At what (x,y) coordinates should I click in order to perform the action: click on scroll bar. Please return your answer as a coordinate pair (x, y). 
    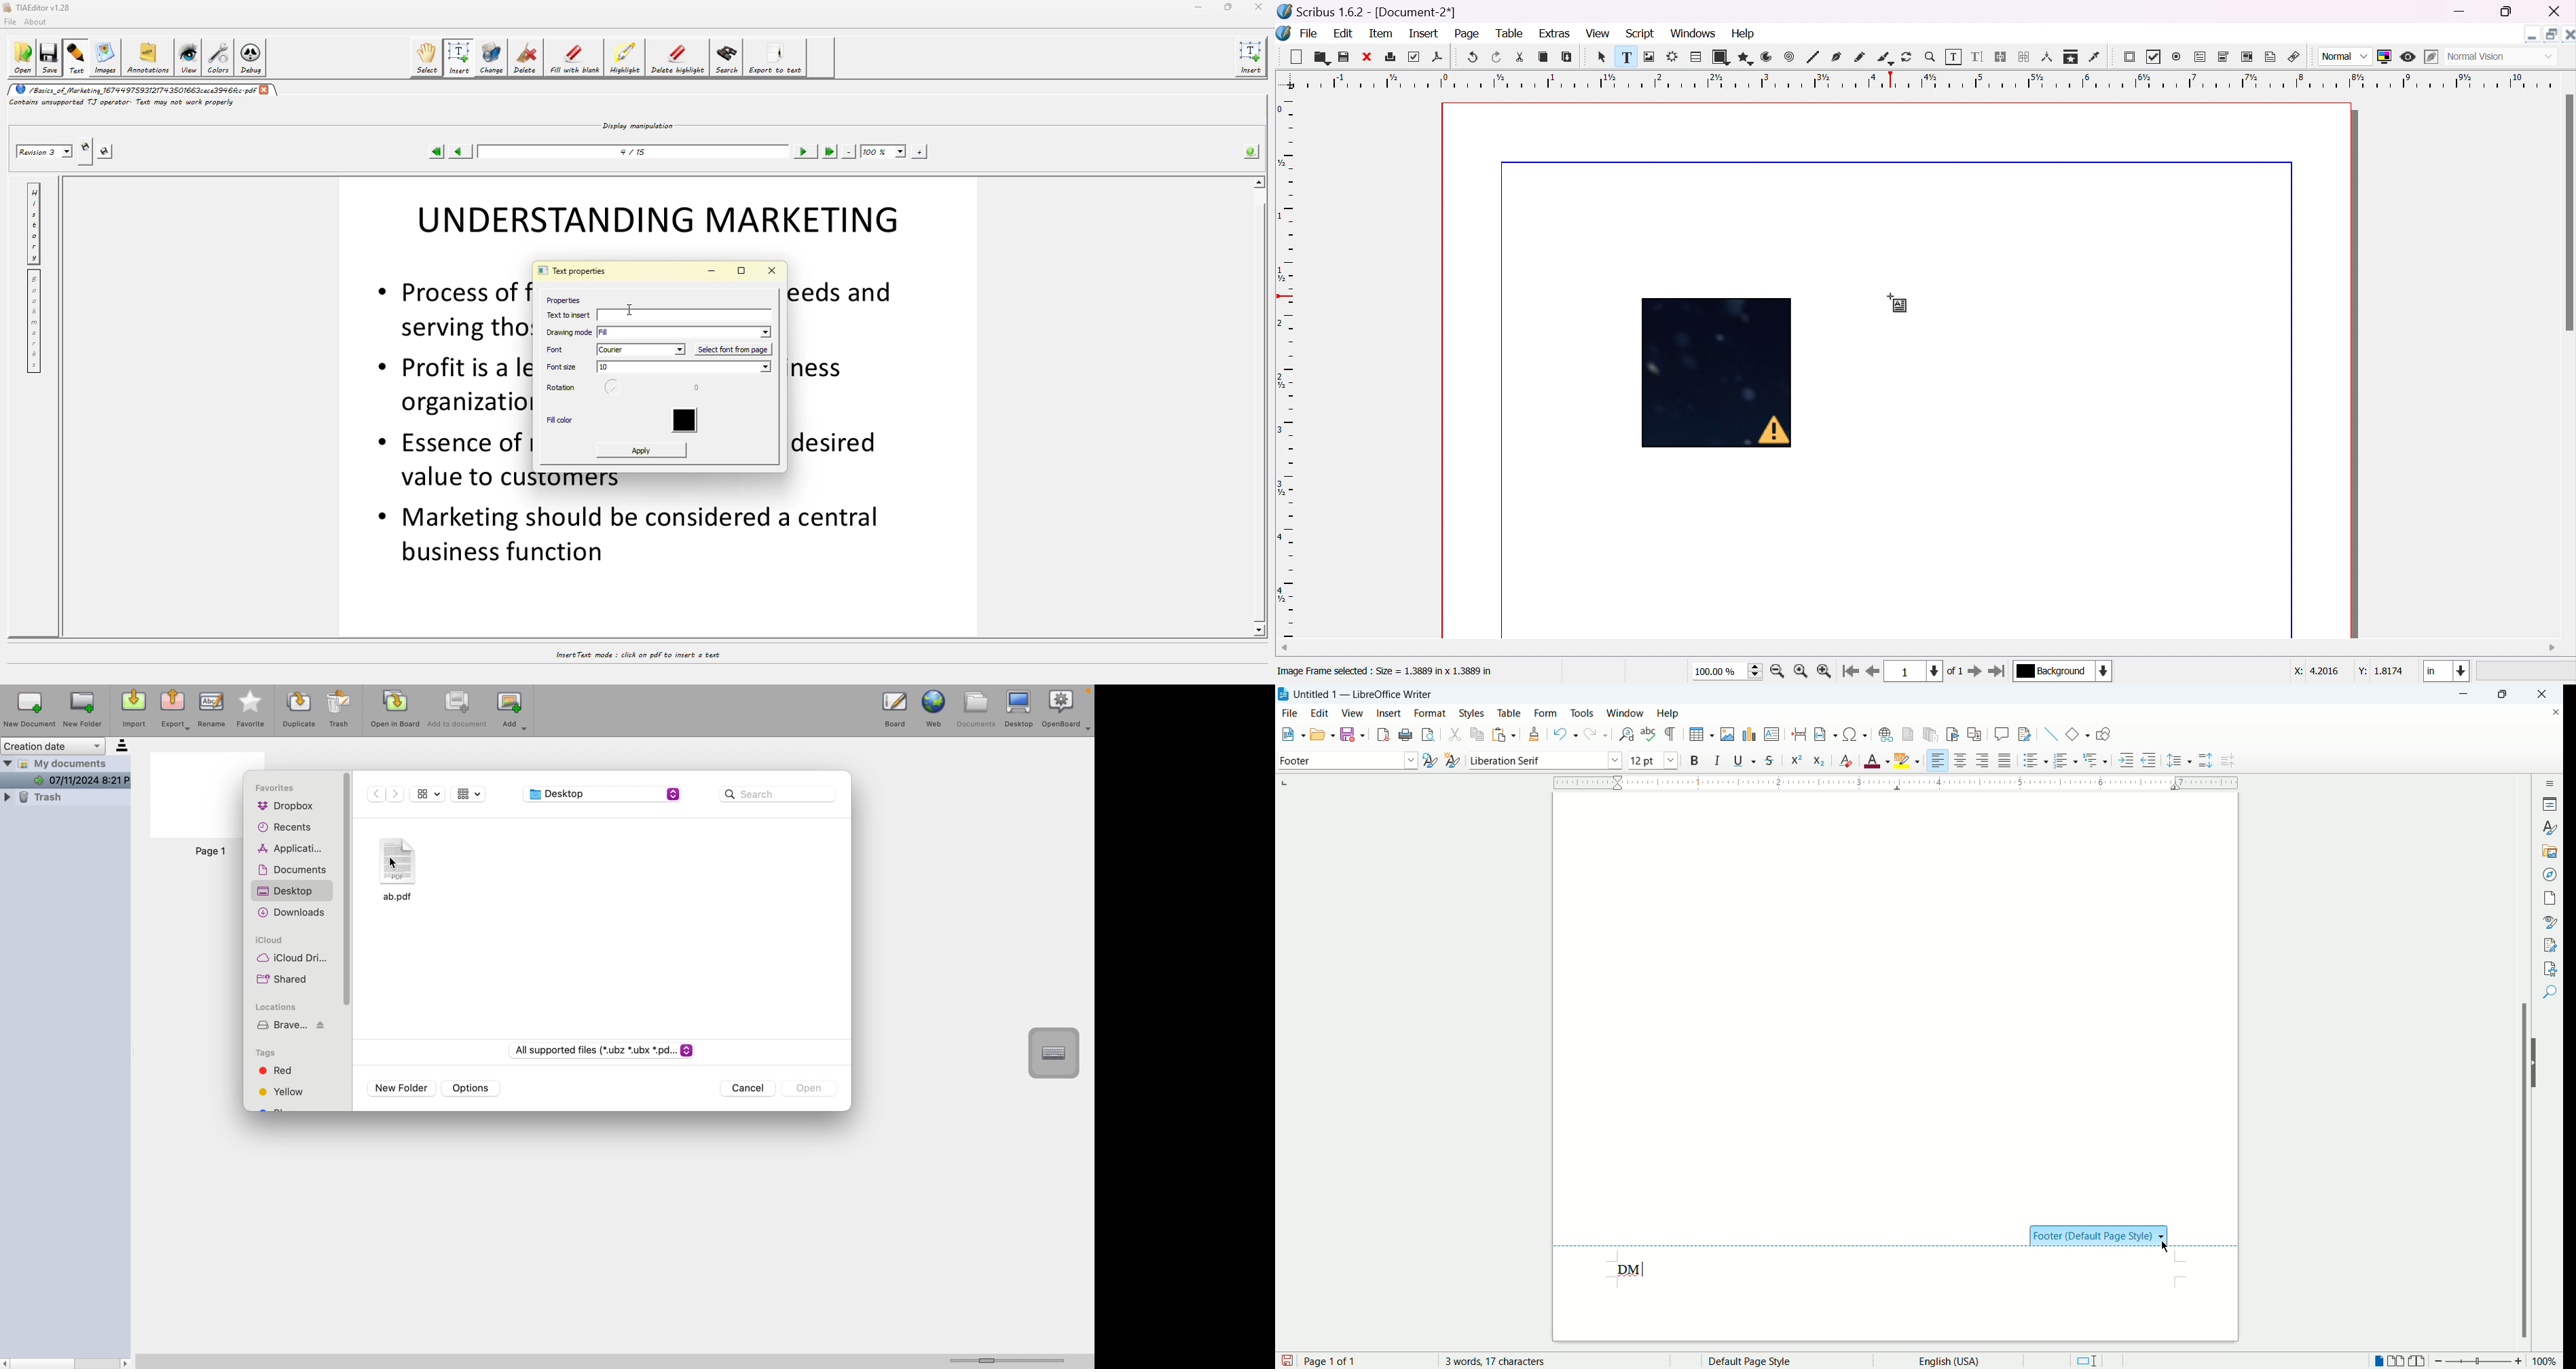
    Looking at the image, I should click on (2526, 1062).